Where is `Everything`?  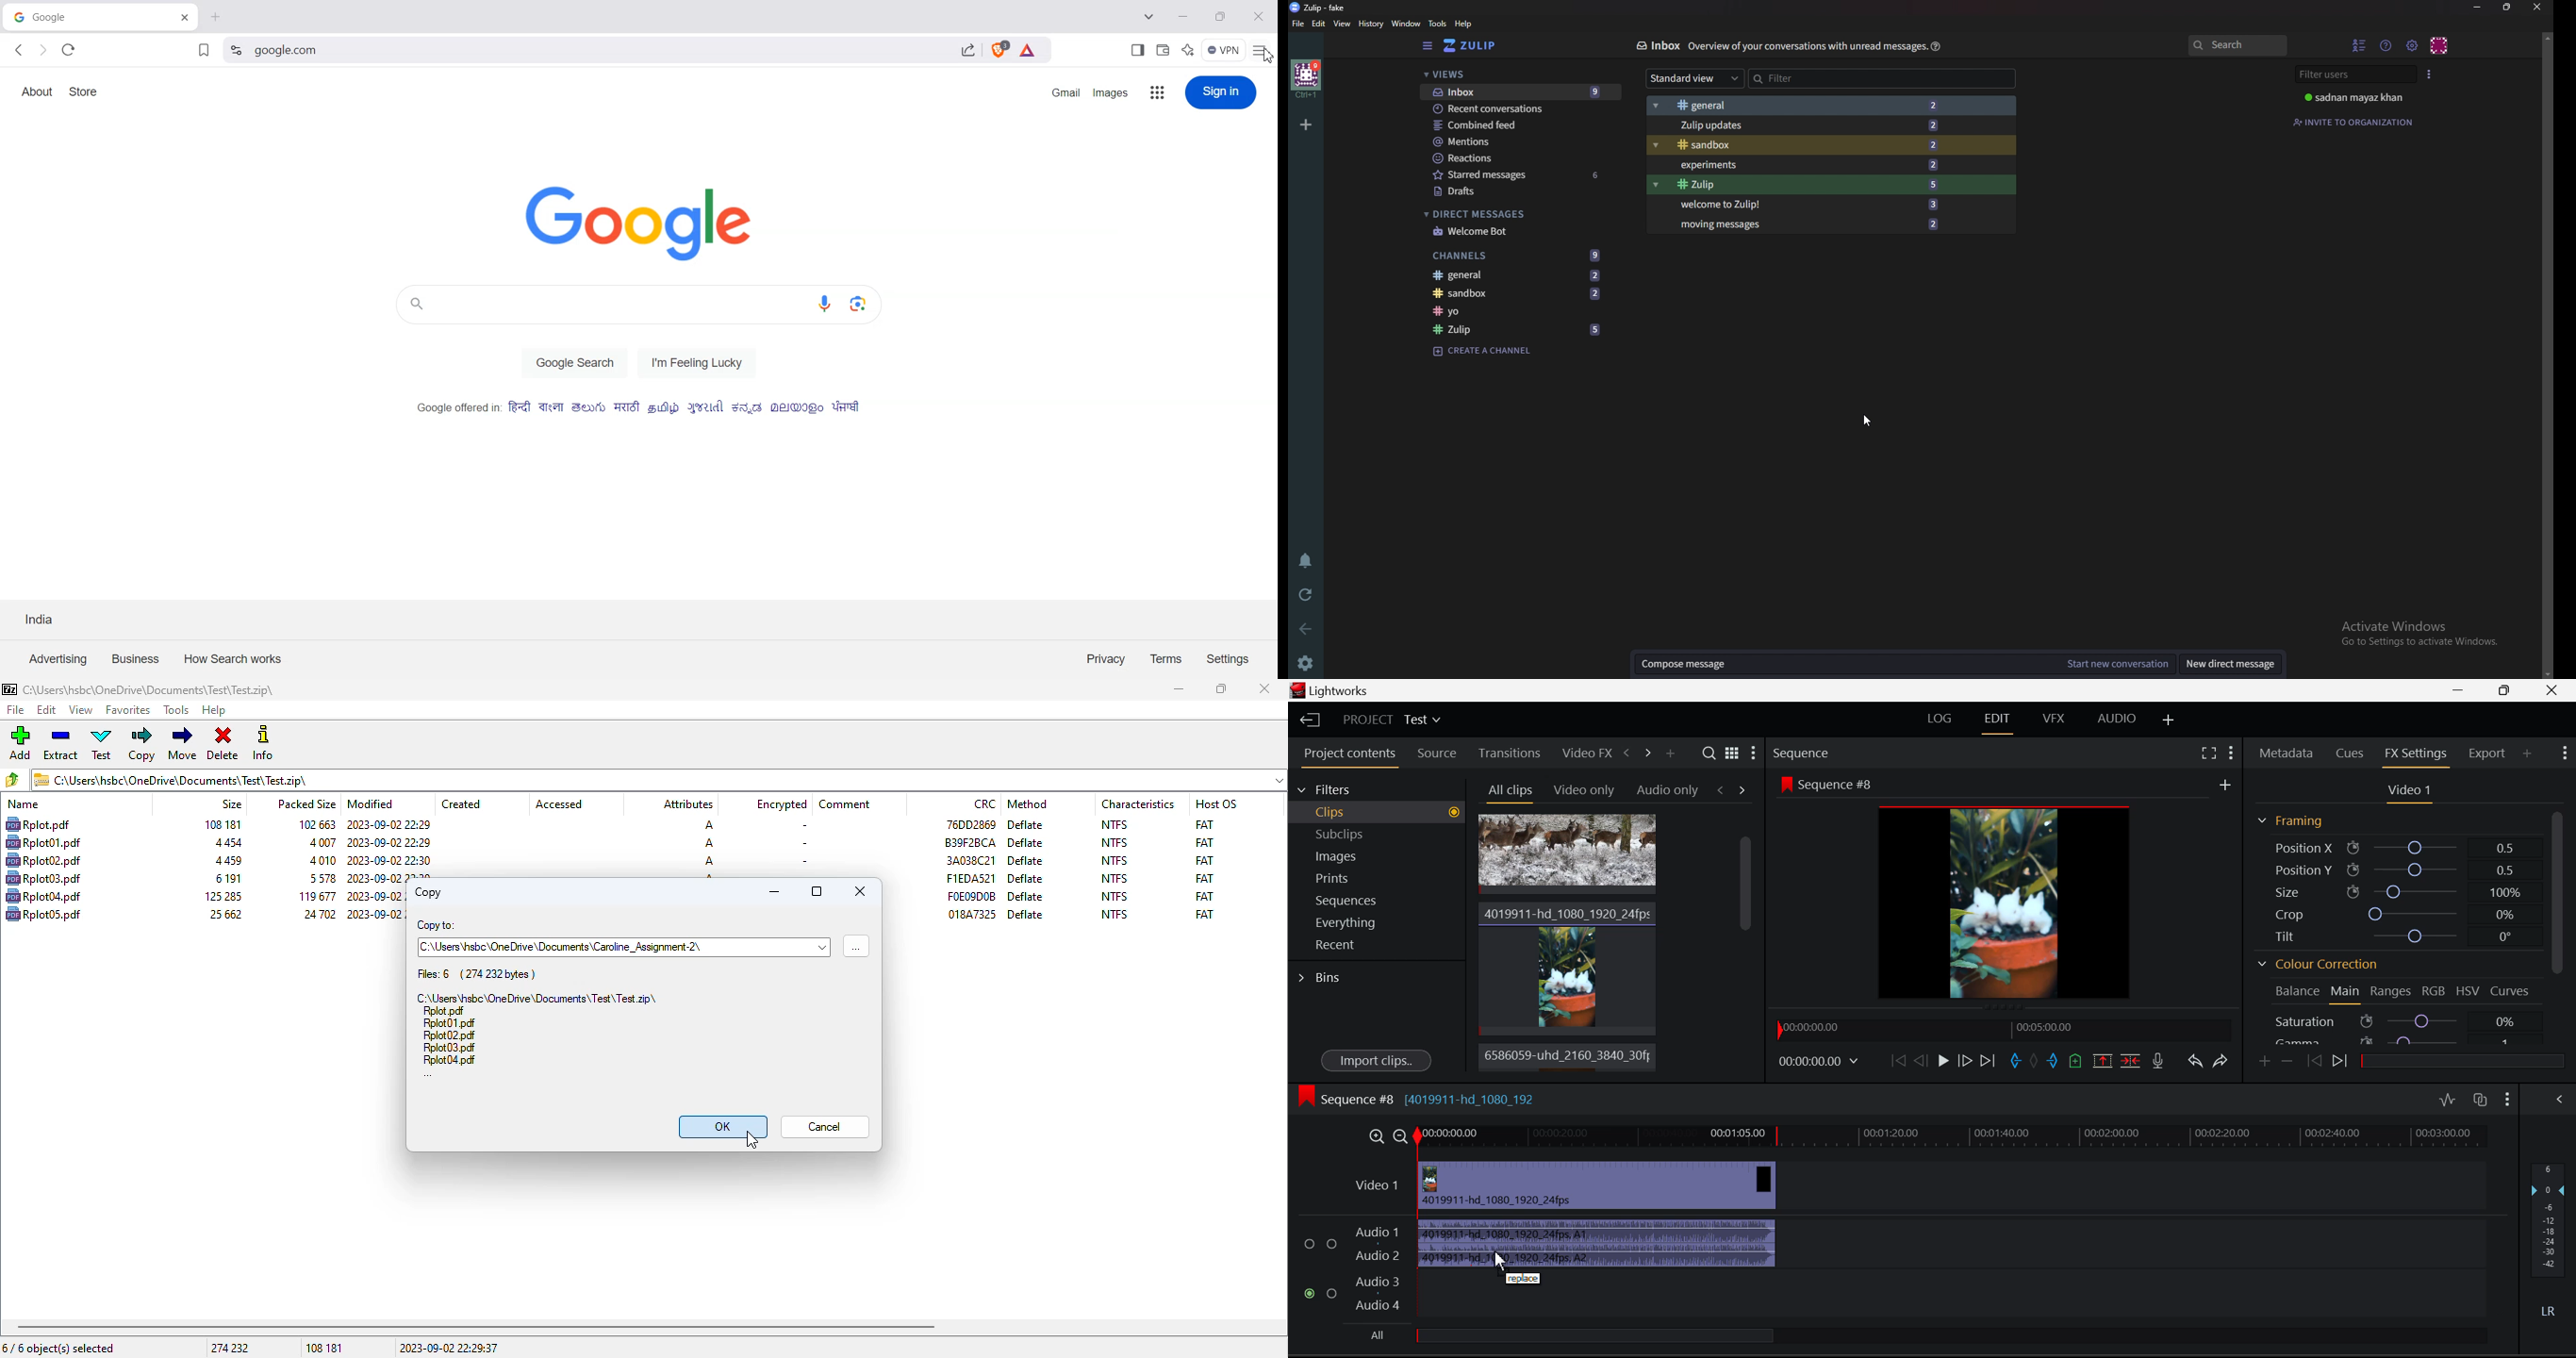
Everything is located at coordinates (1378, 923).